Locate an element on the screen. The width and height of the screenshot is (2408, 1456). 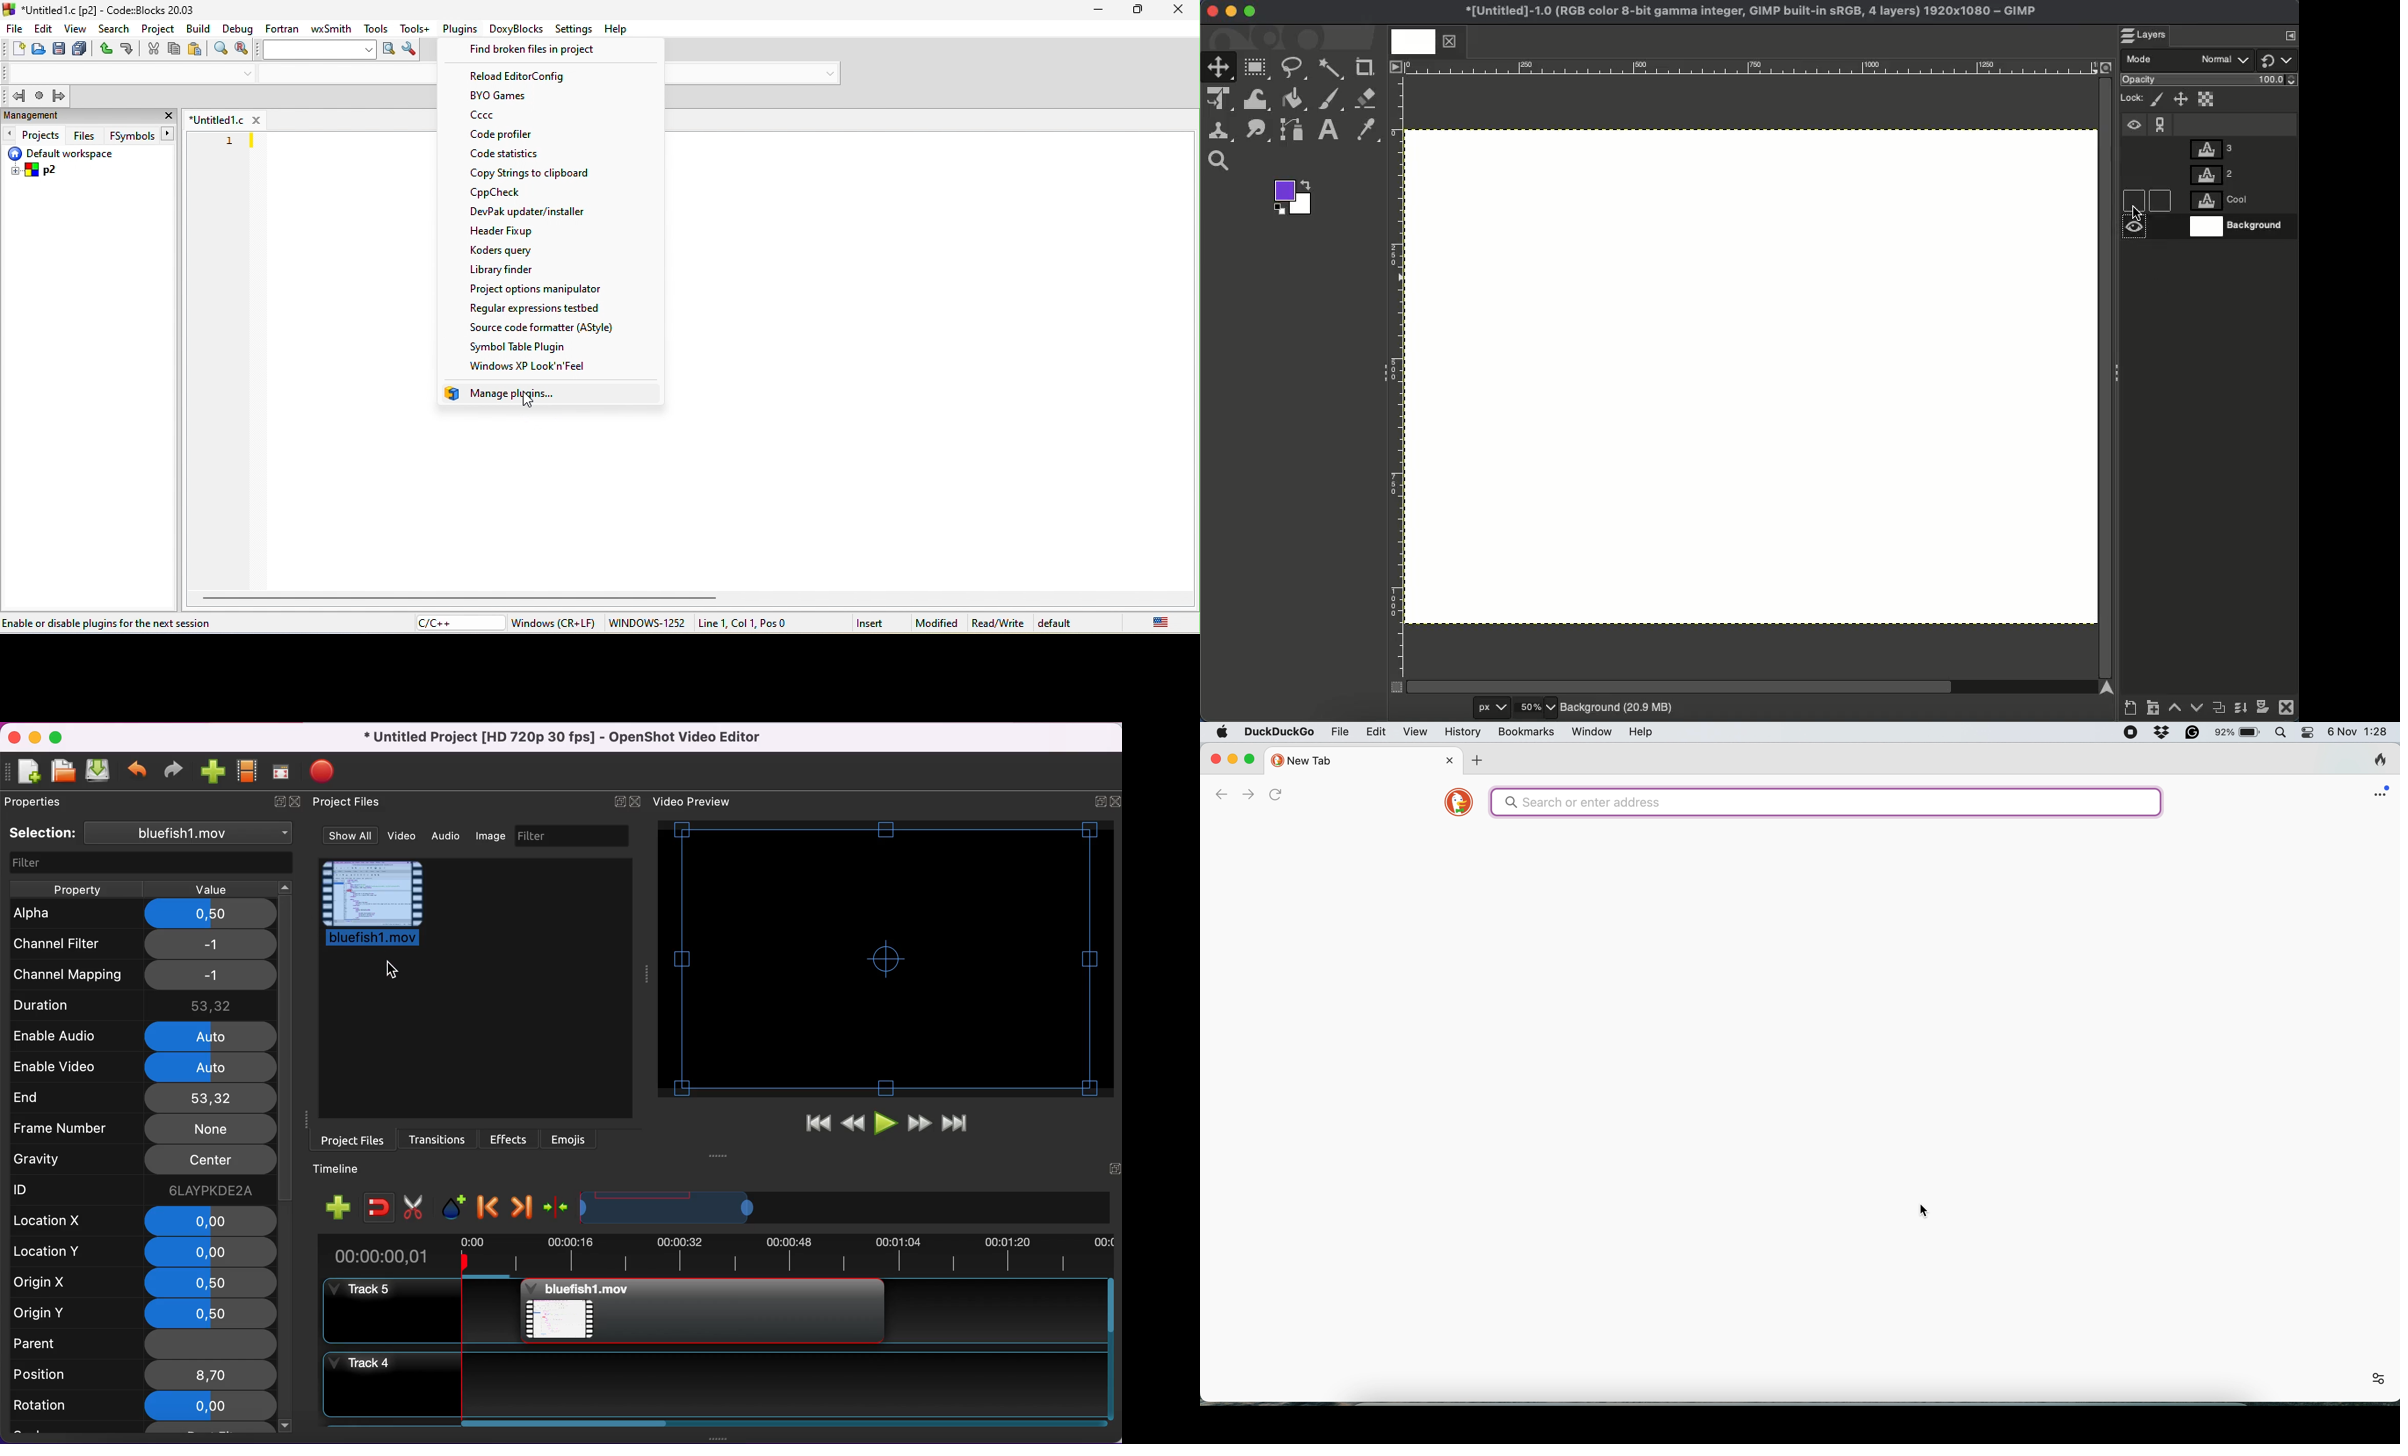
maximise is located at coordinates (1251, 757).